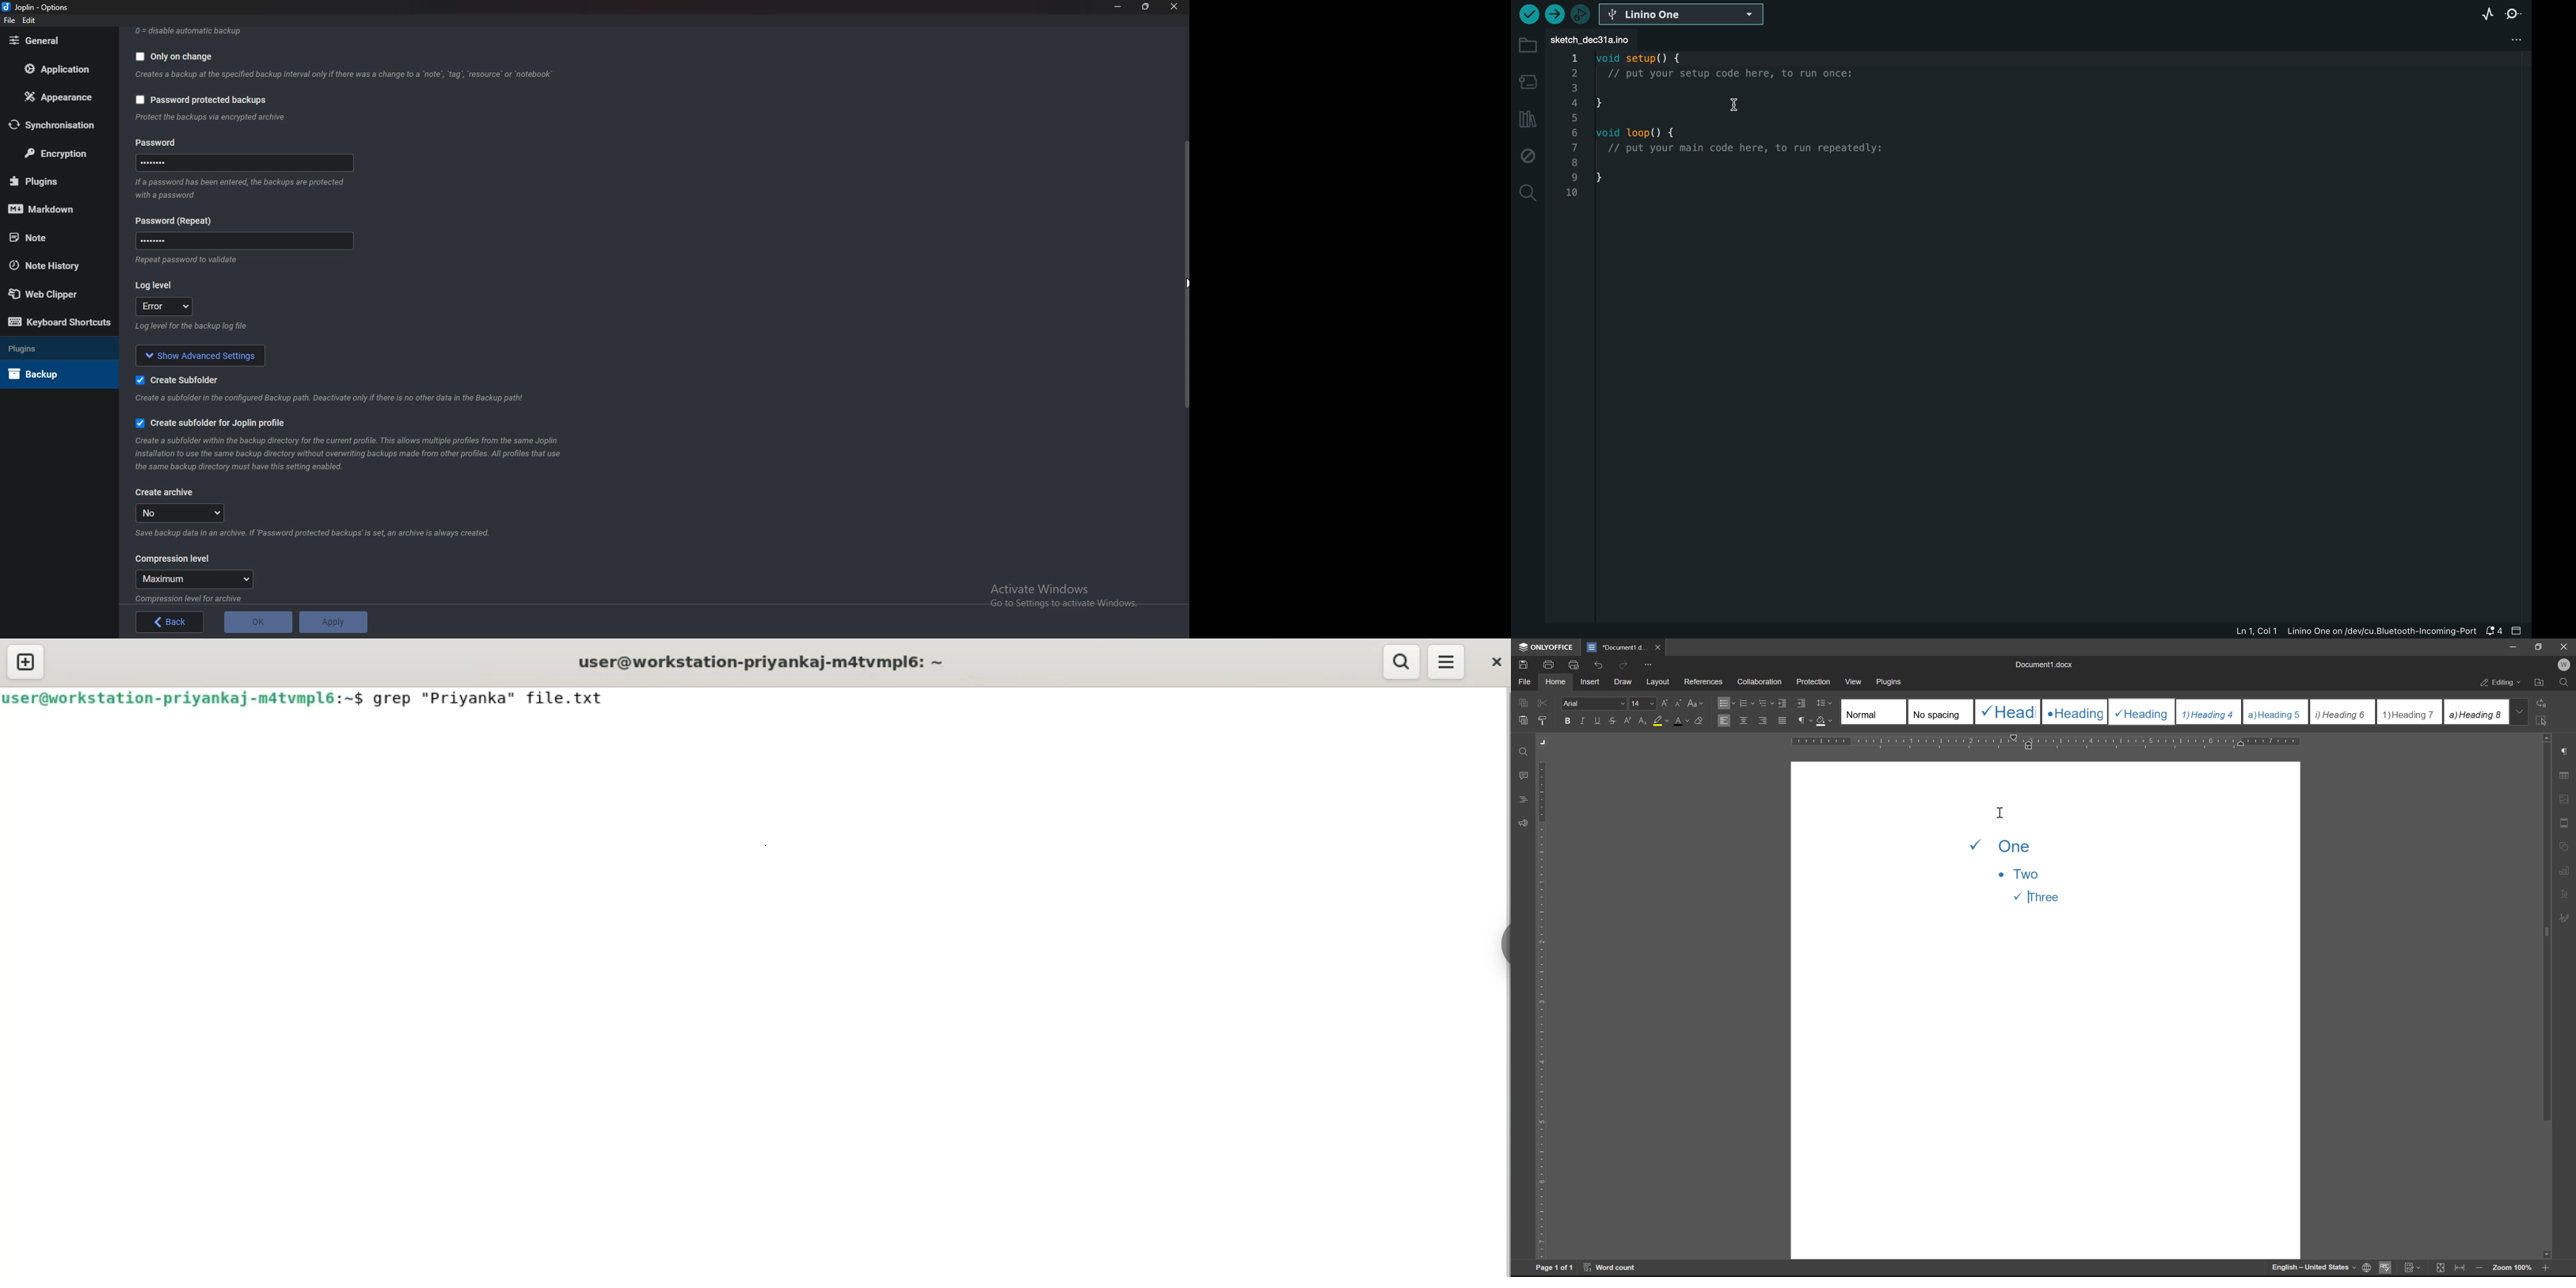 The image size is (2576, 1288). Describe the element at coordinates (1803, 720) in the screenshot. I see `paragraph` at that location.